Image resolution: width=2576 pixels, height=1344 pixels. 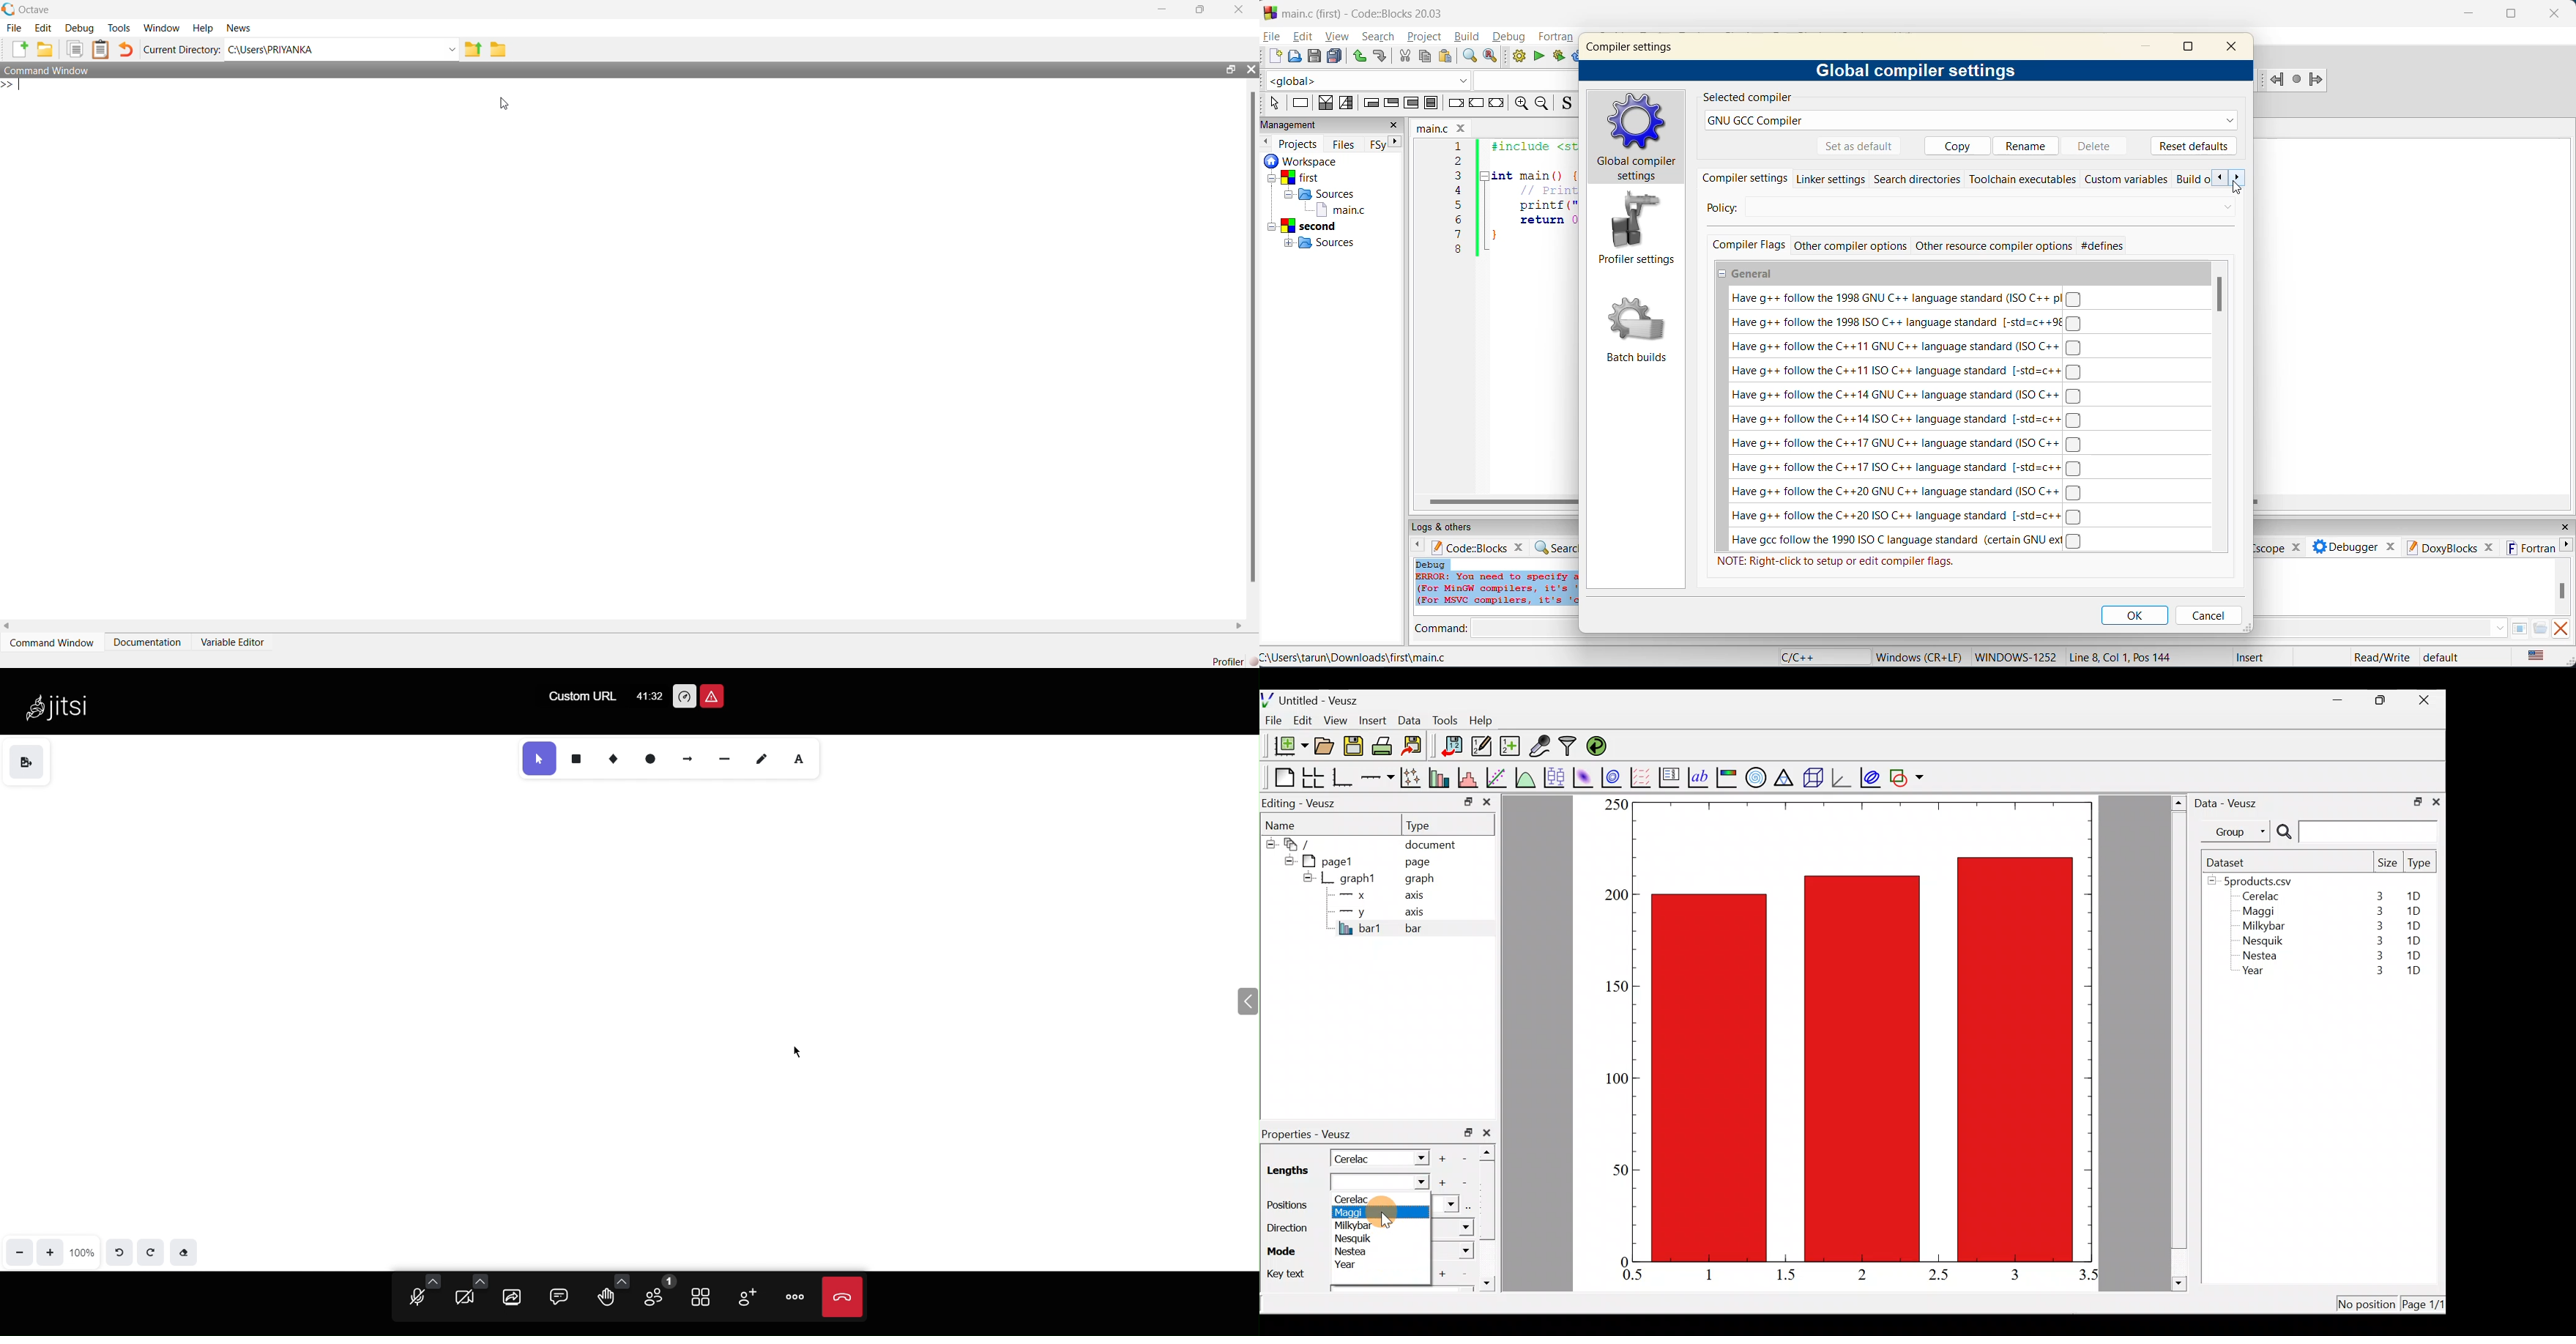 What do you see at coordinates (1346, 144) in the screenshot?
I see `files` at bounding box center [1346, 144].